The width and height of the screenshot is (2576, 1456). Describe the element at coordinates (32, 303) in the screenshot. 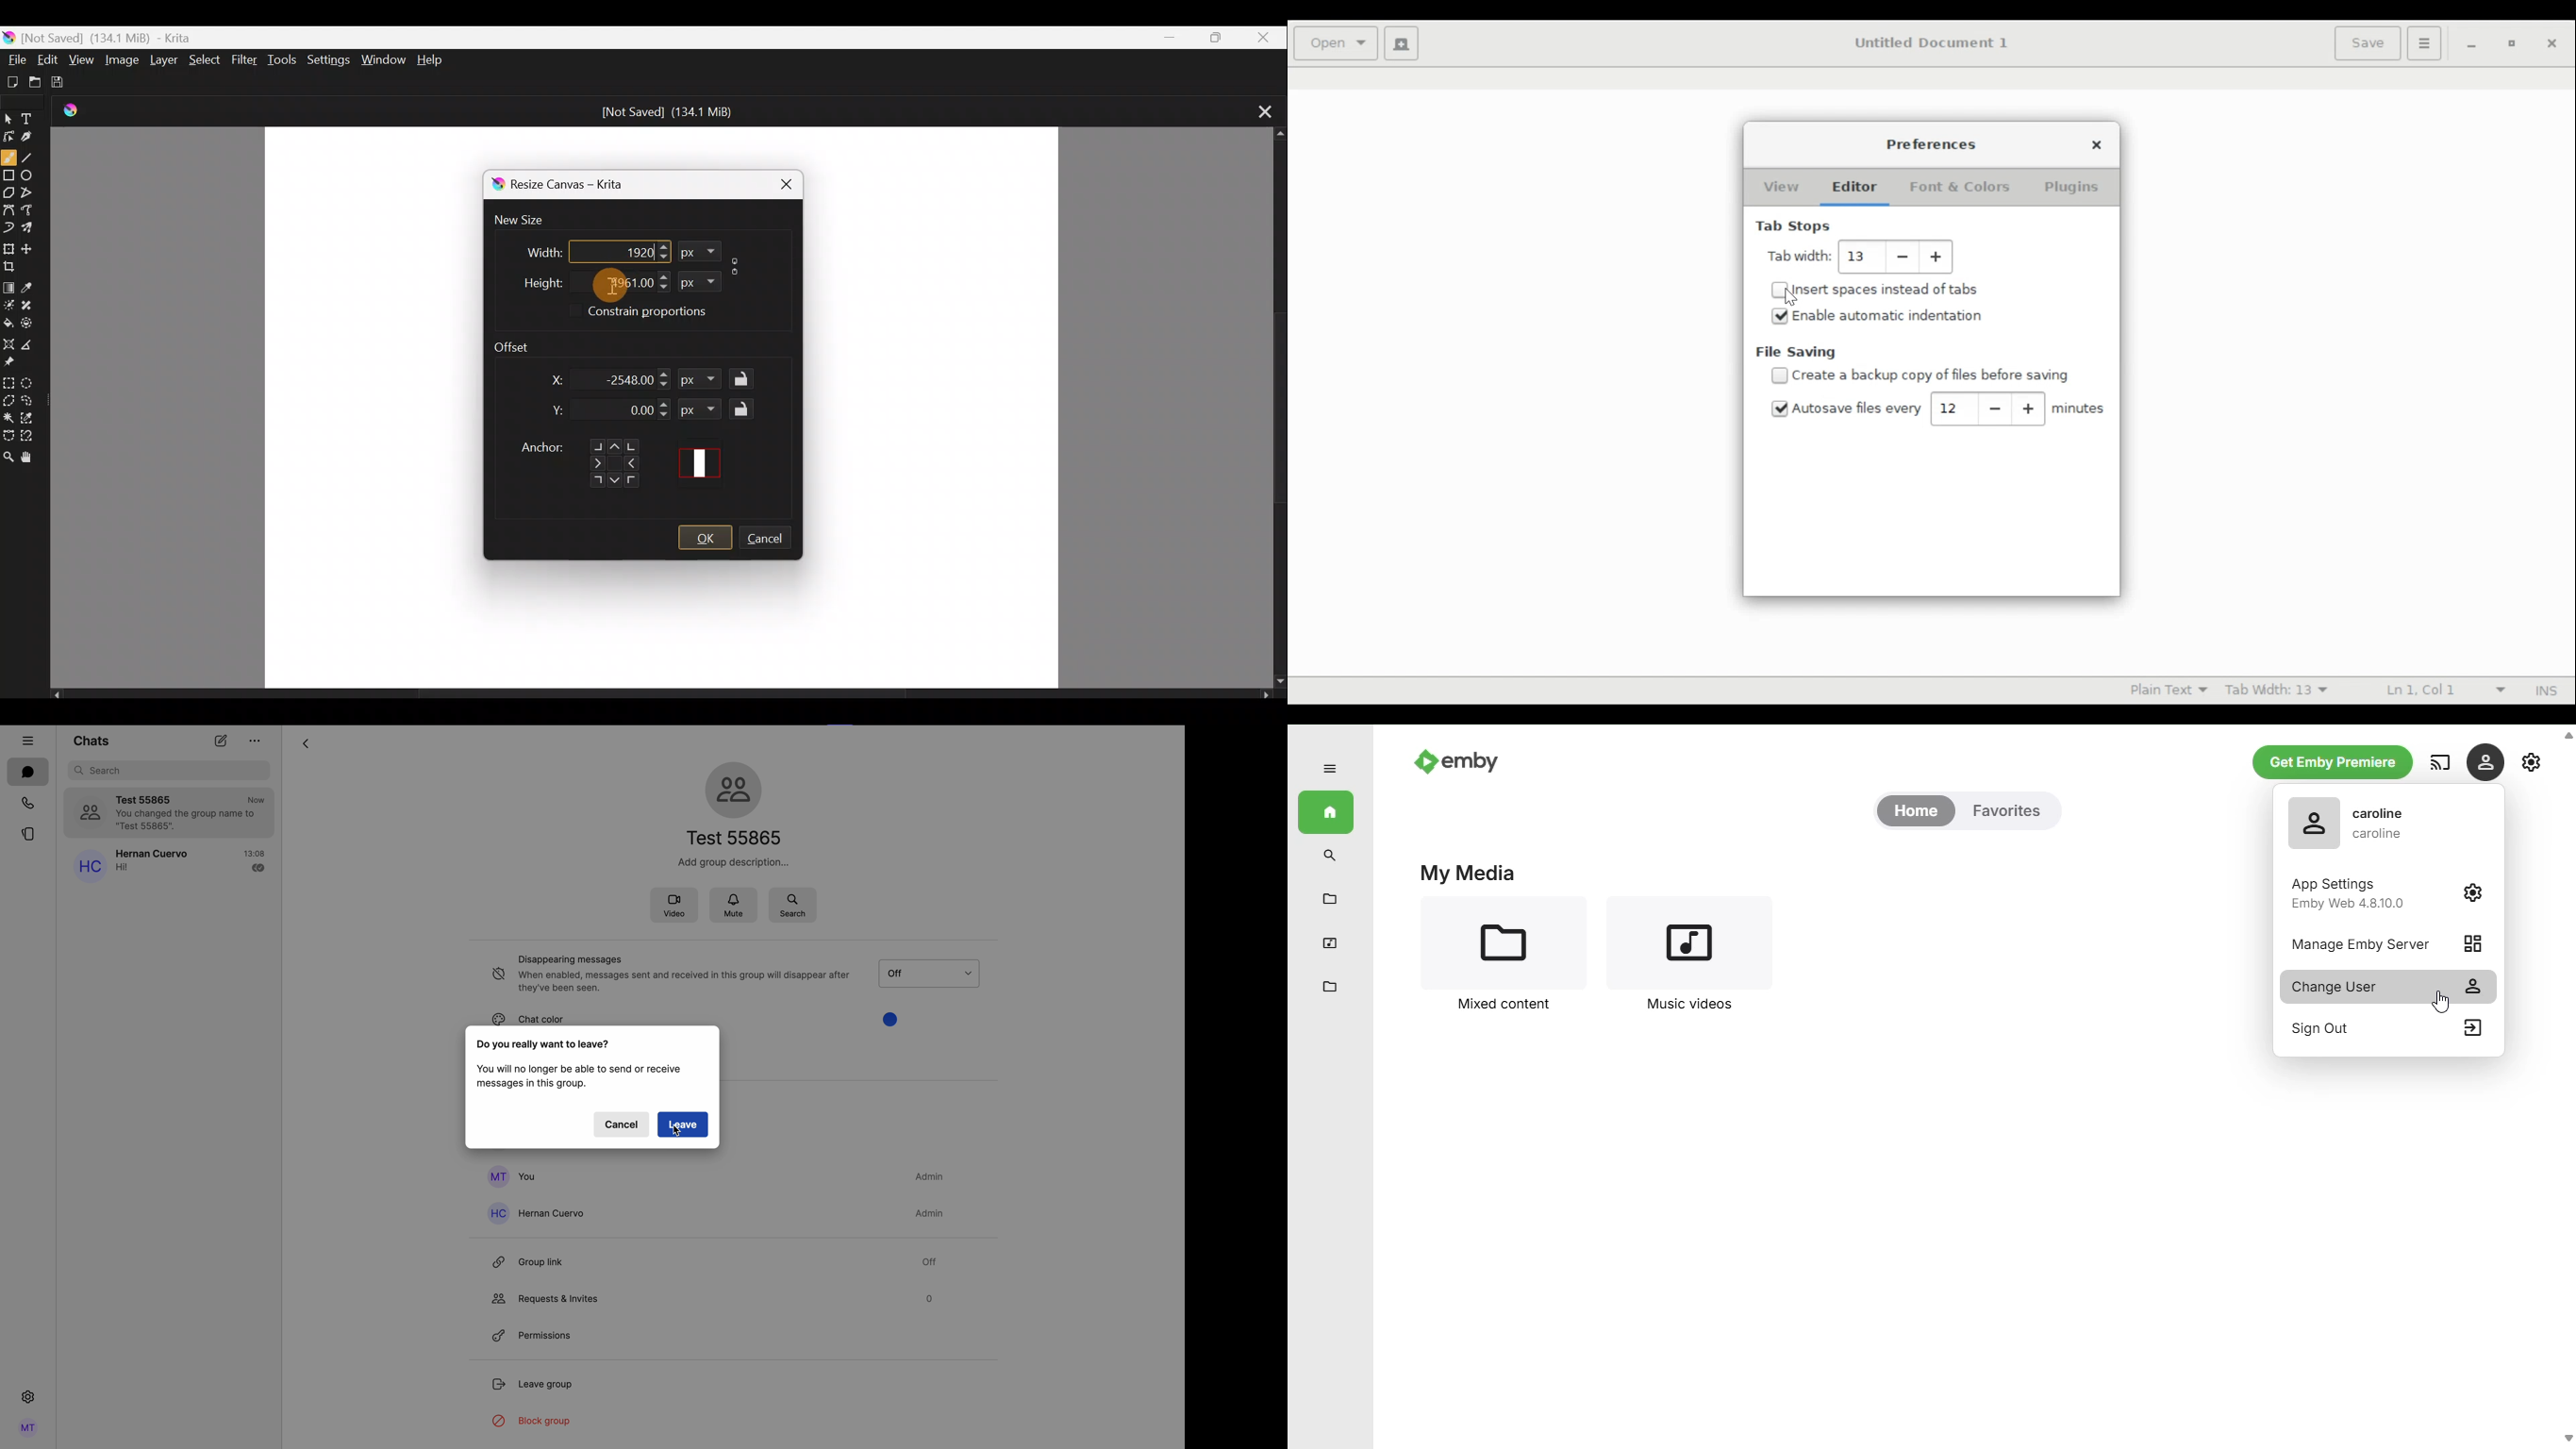

I see `Smart patch tool` at that location.